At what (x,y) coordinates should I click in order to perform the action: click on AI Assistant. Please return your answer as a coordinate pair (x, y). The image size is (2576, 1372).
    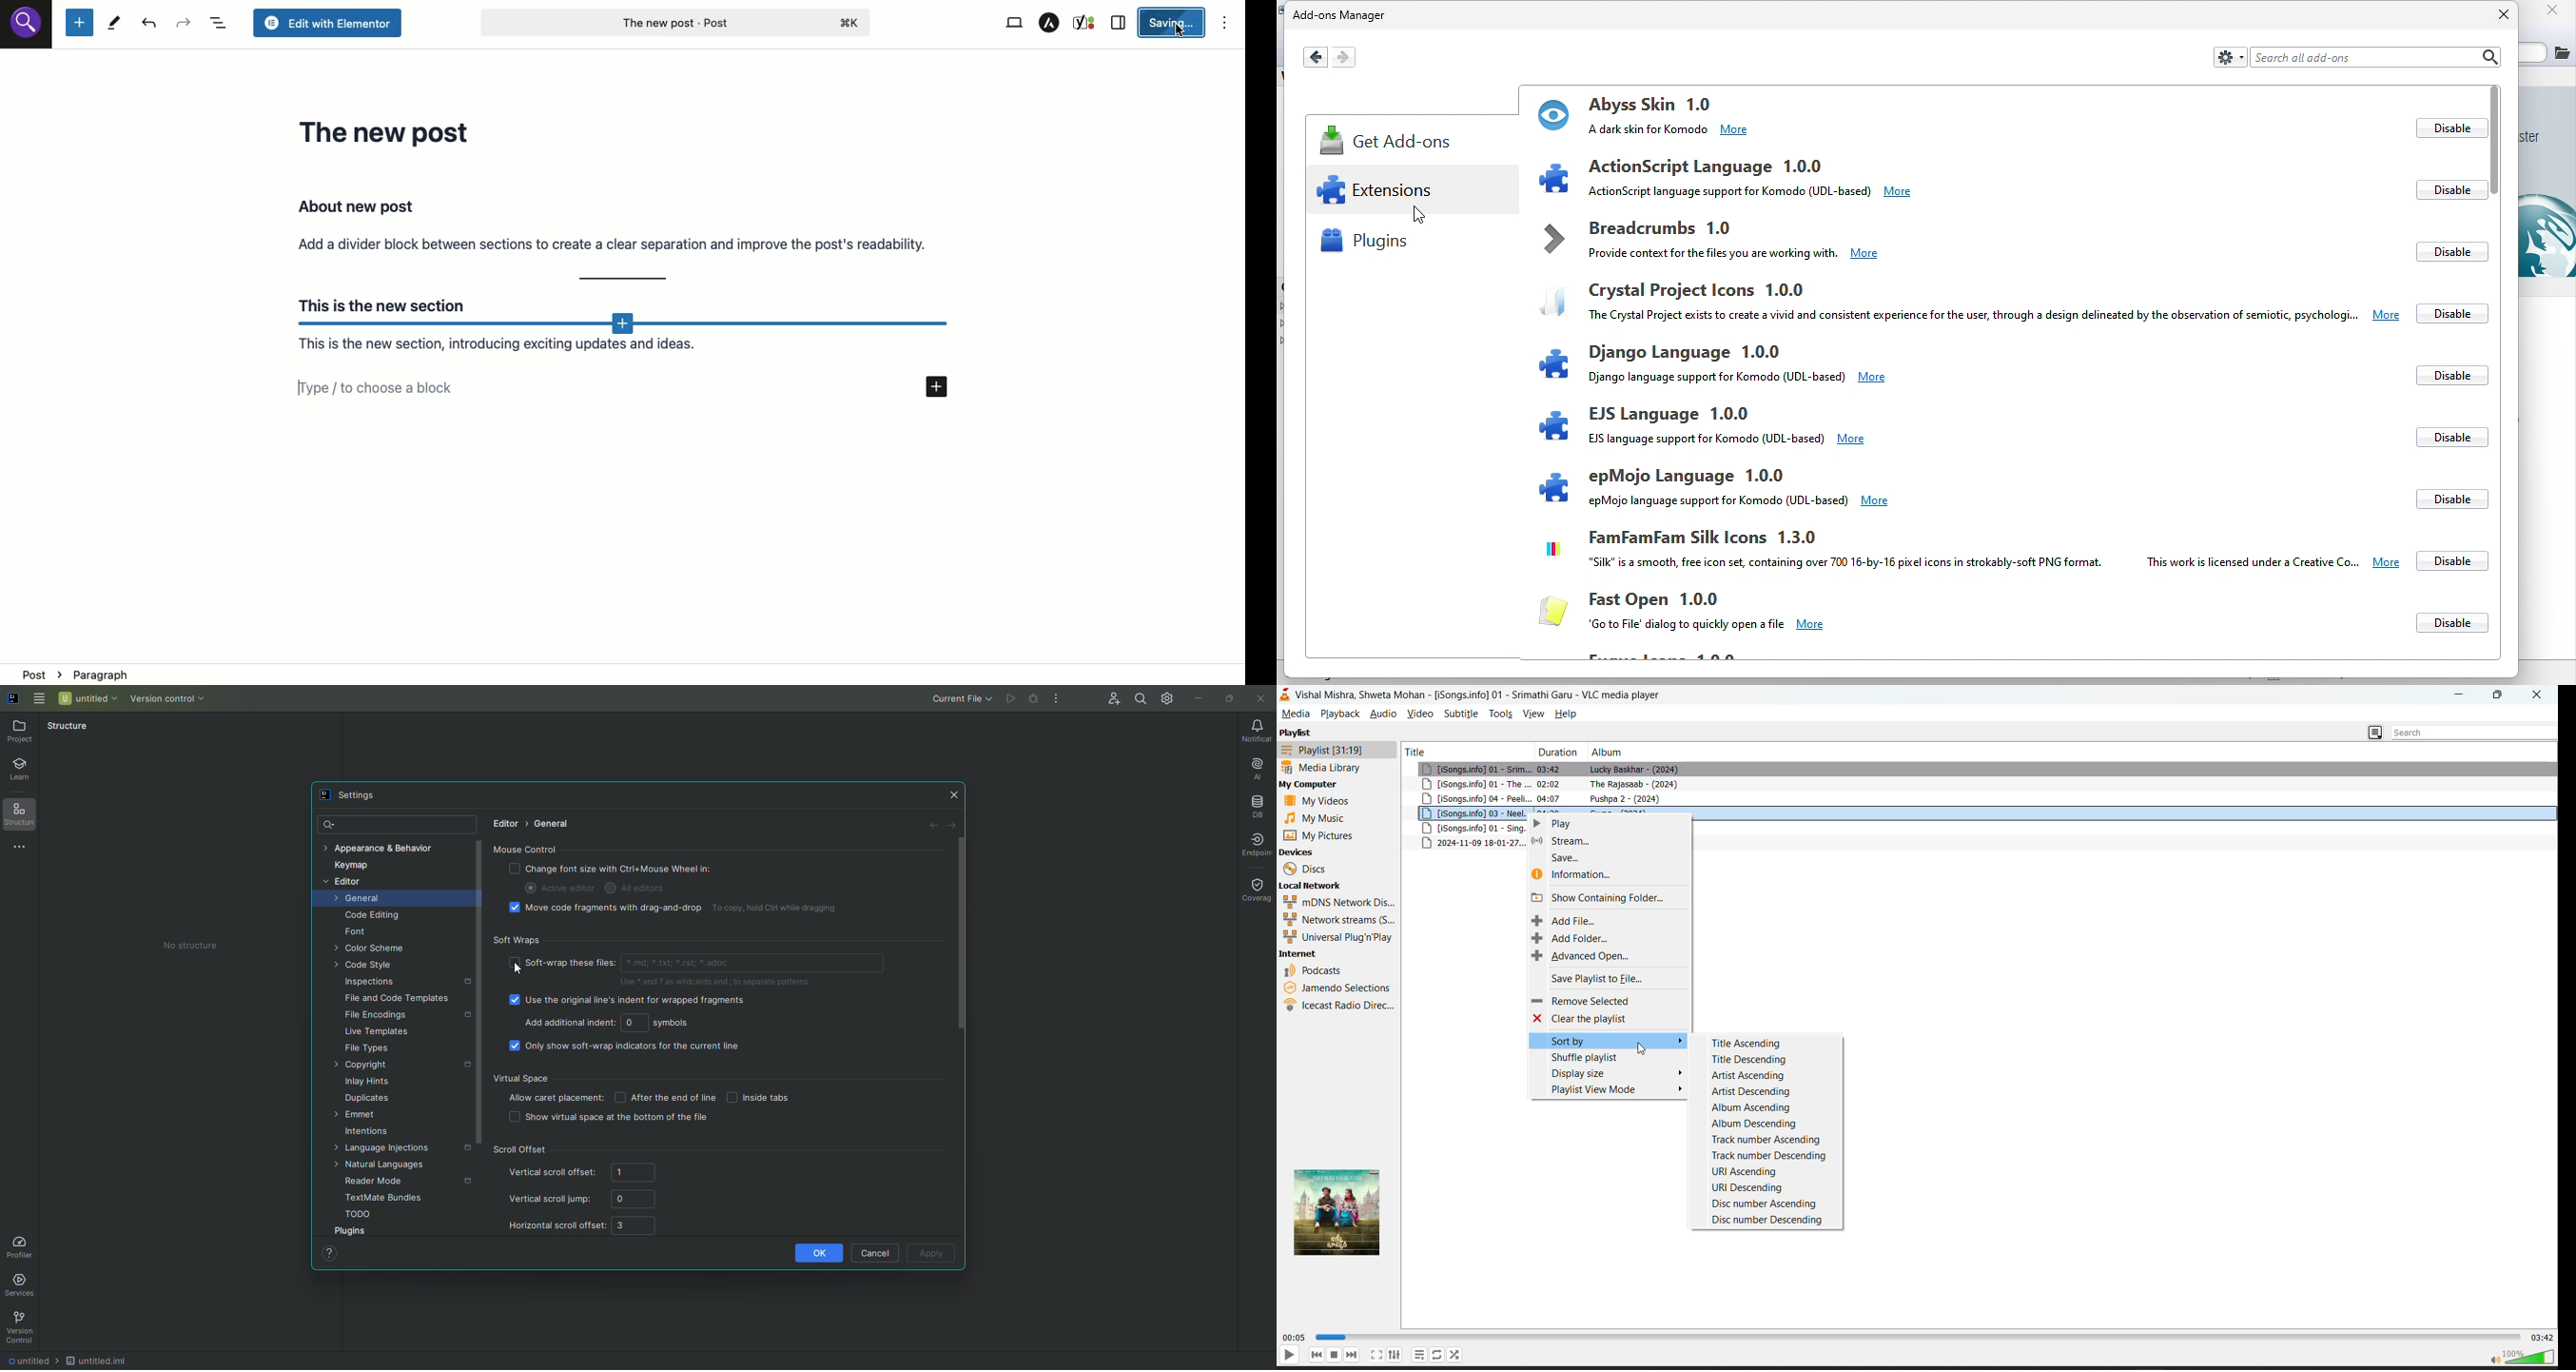
    Looking at the image, I should click on (1255, 766).